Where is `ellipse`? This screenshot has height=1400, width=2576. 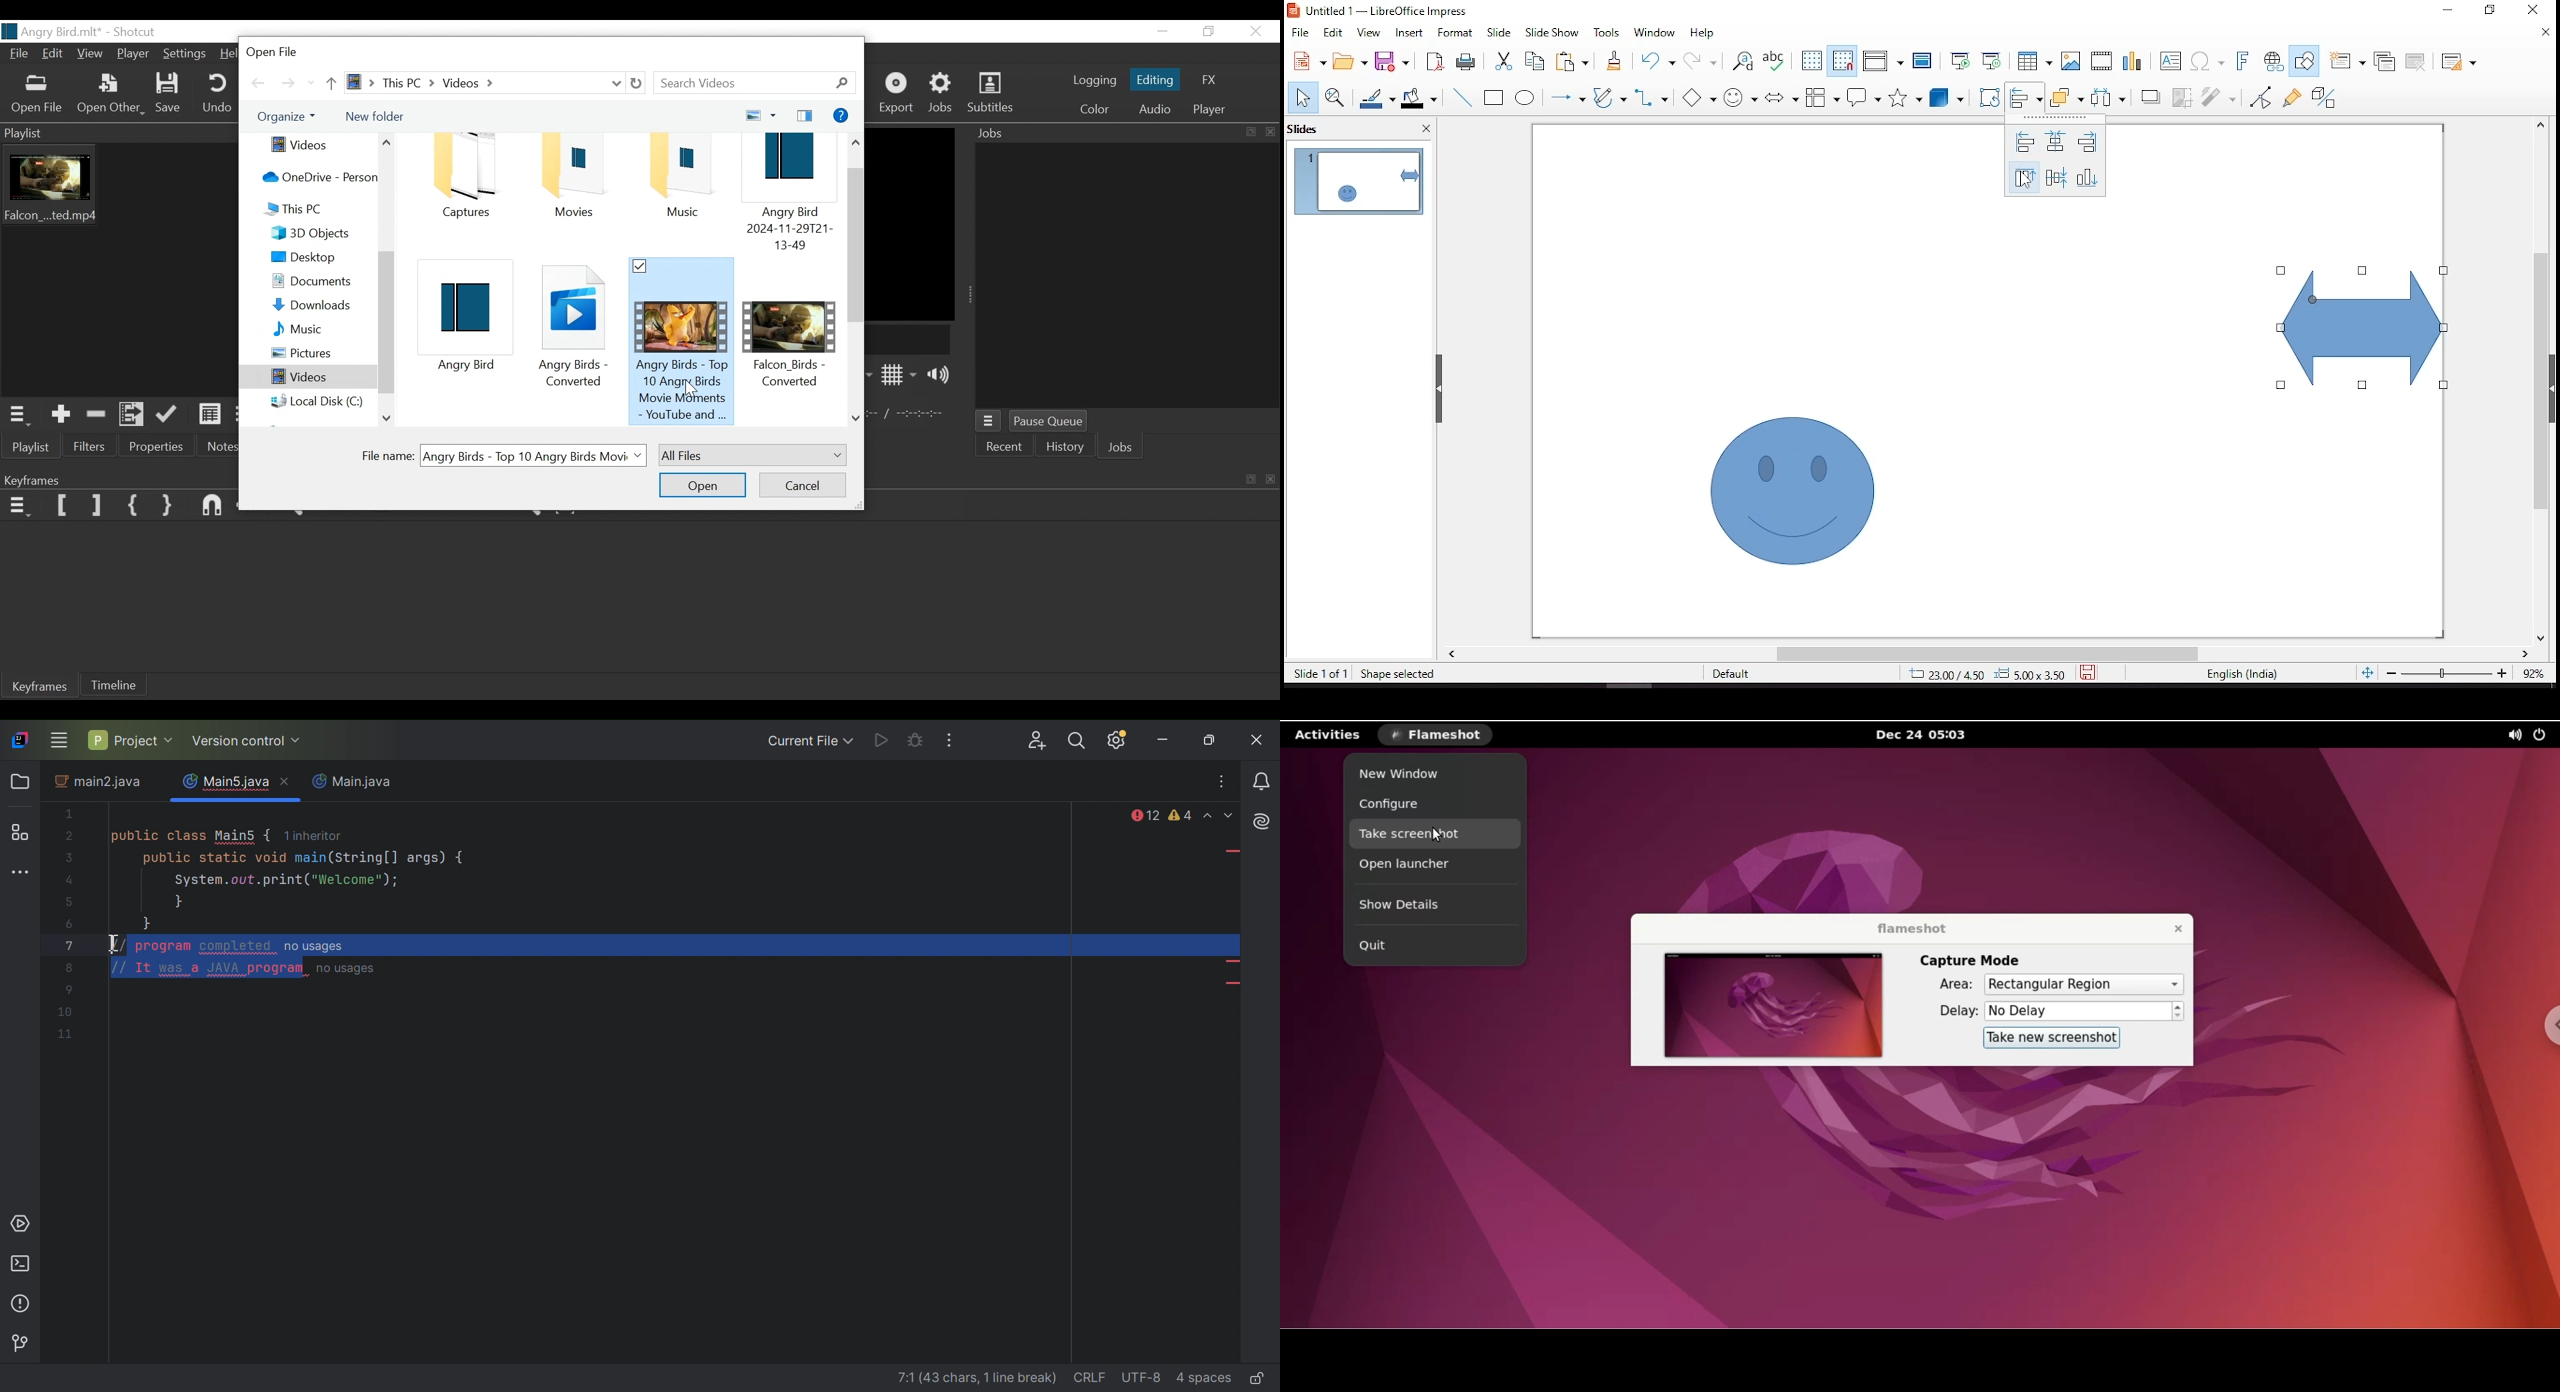
ellipse is located at coordinates (1525, 98).